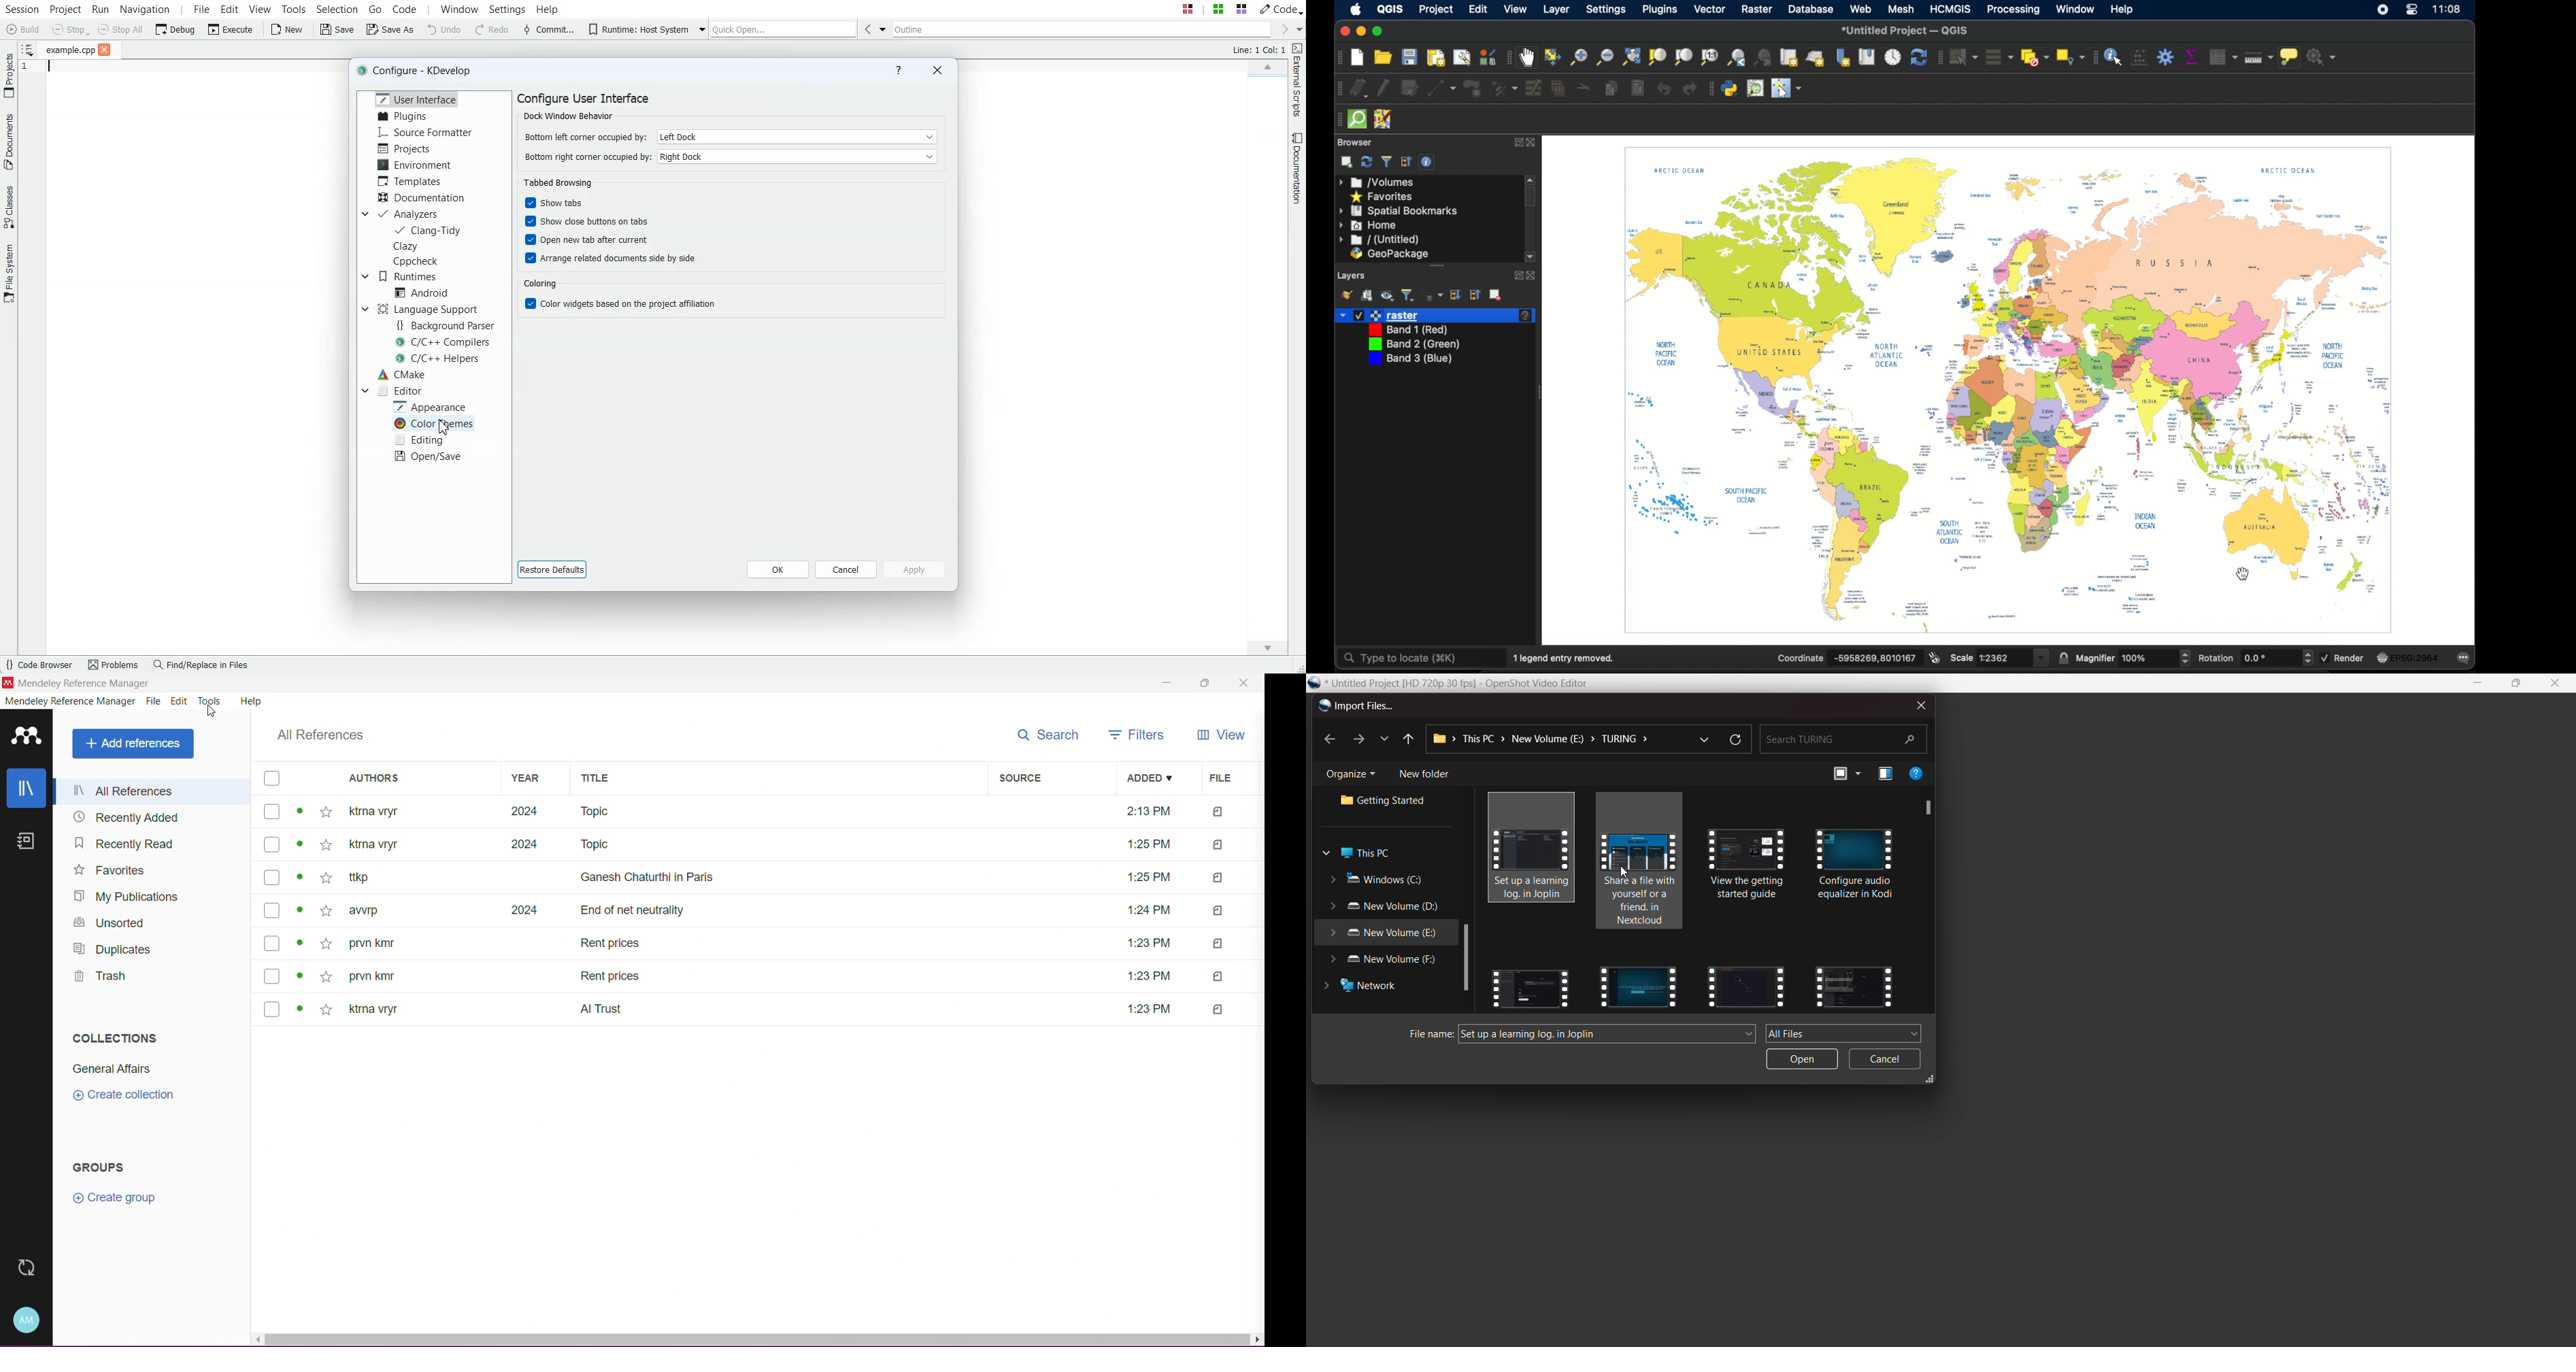  I want to click on zoom out, so click(1605, 57).